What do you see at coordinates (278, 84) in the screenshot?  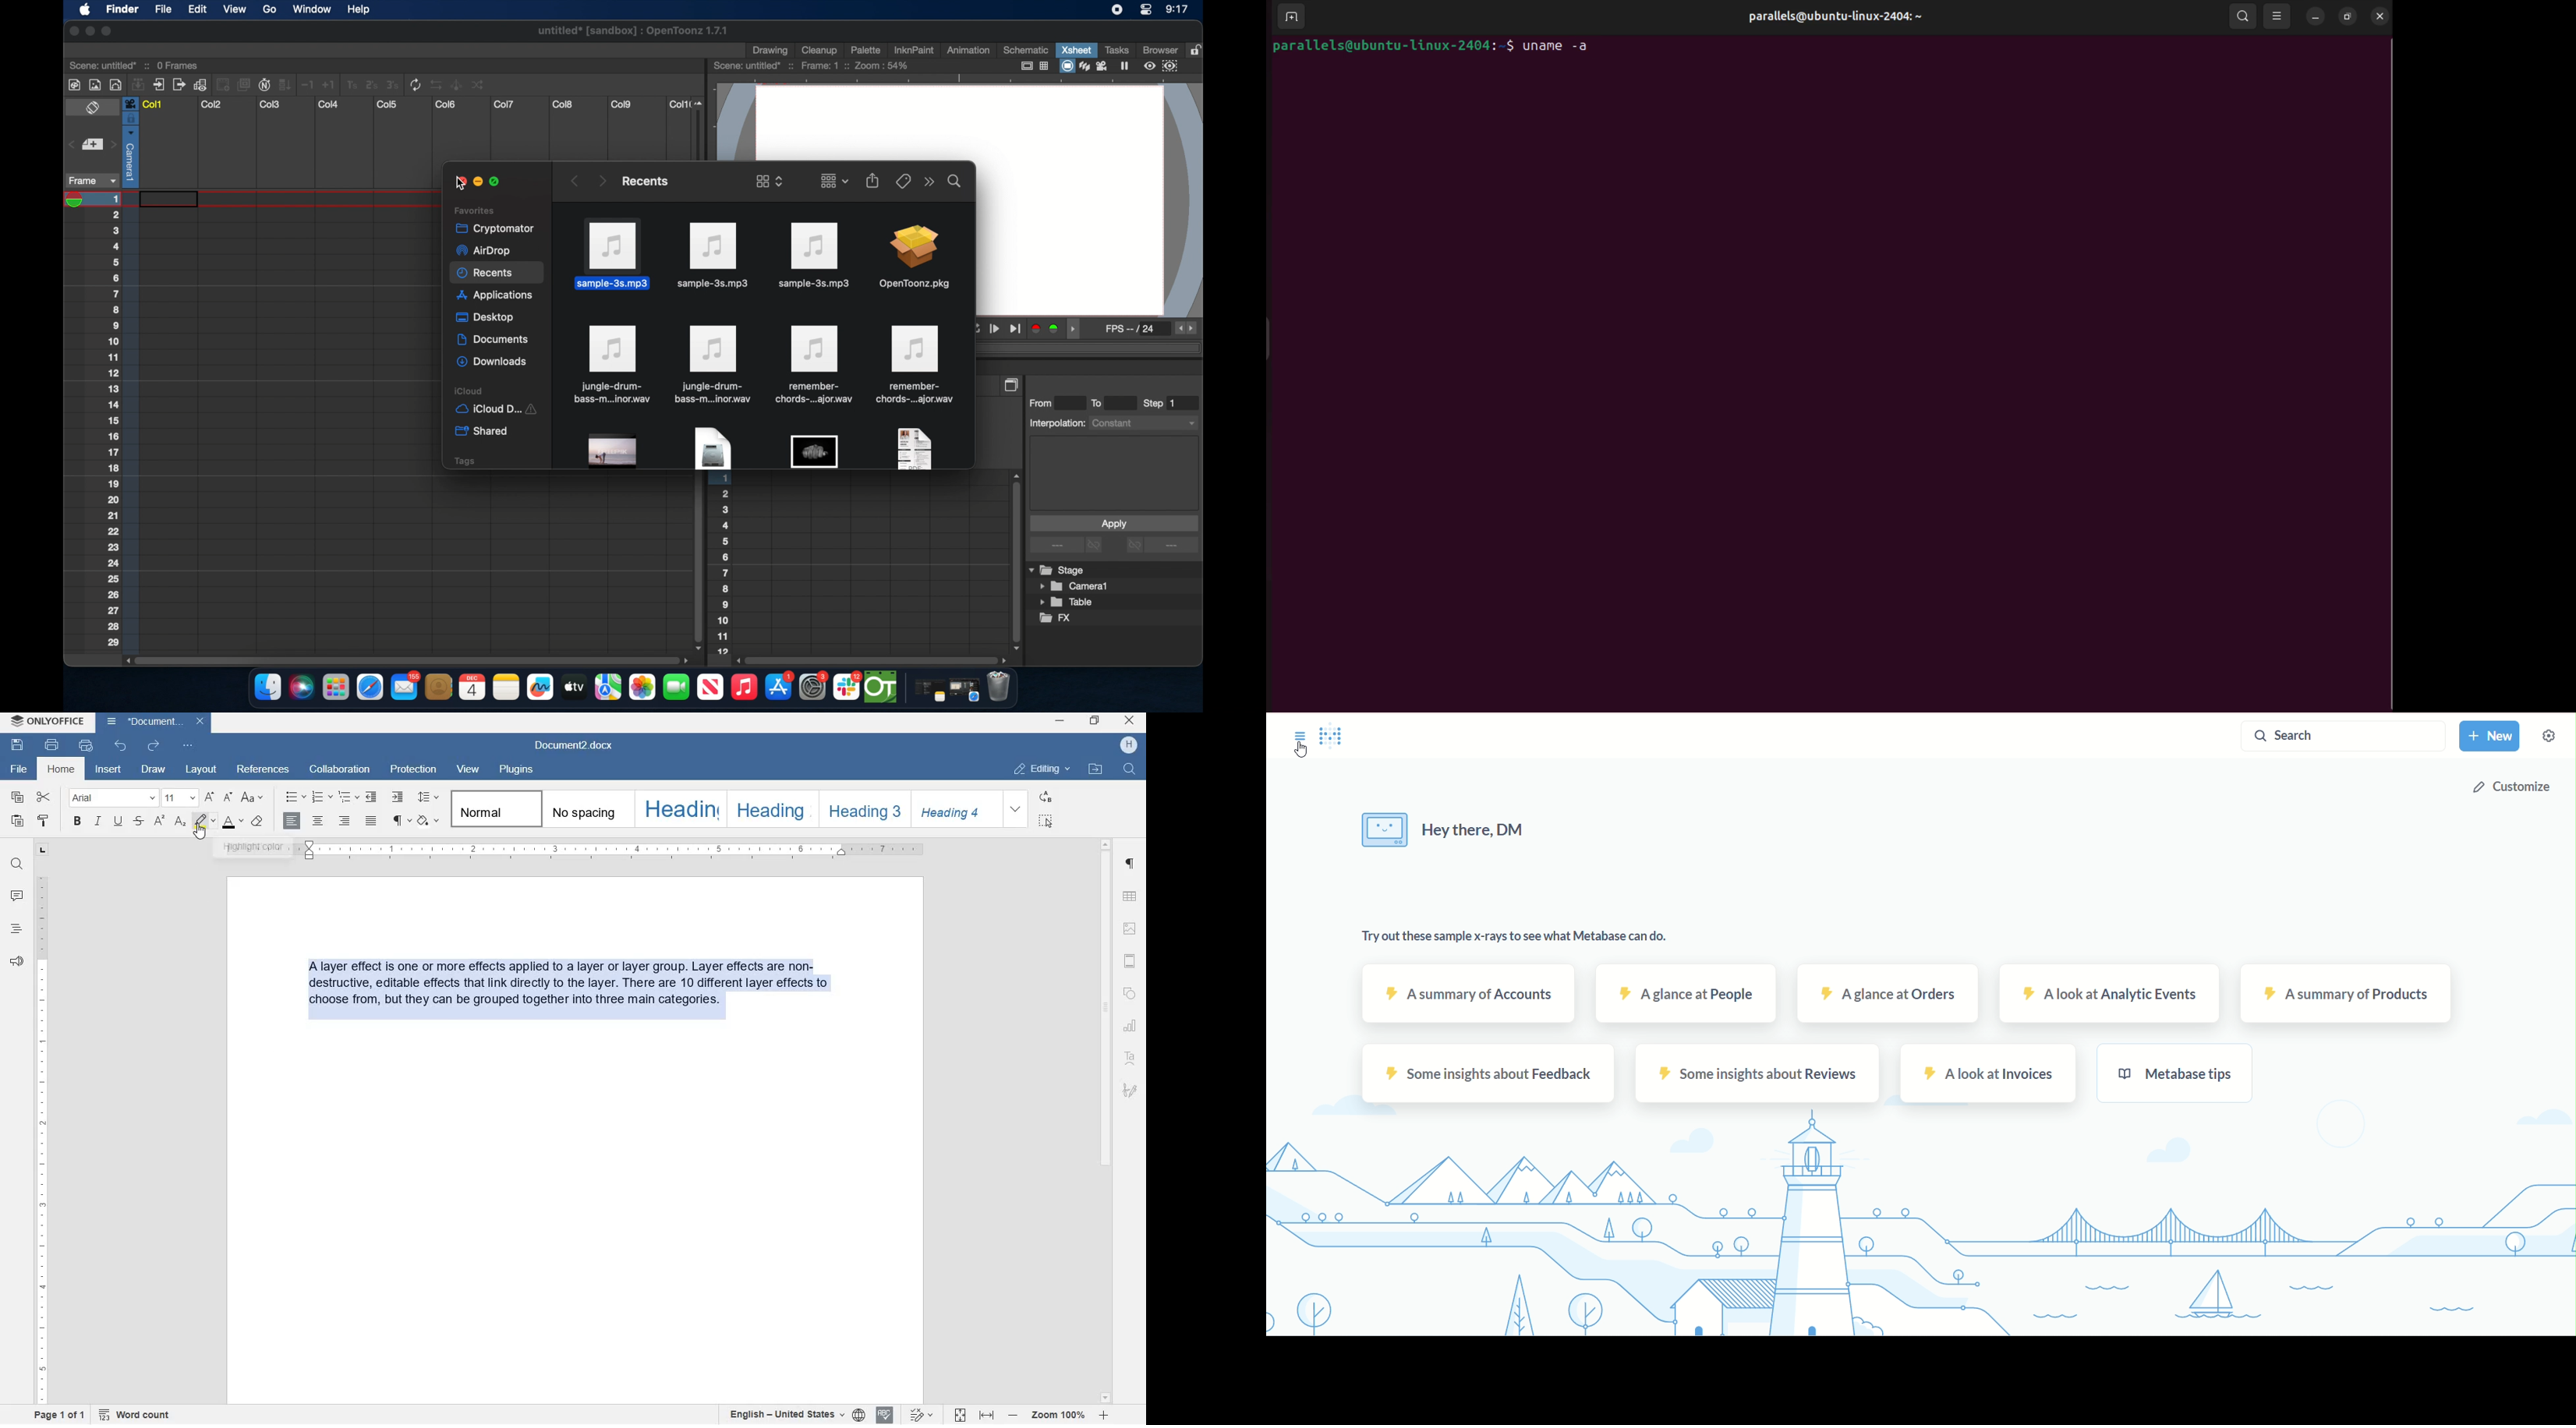 I see `more tools` at bounding box center [278, 84].